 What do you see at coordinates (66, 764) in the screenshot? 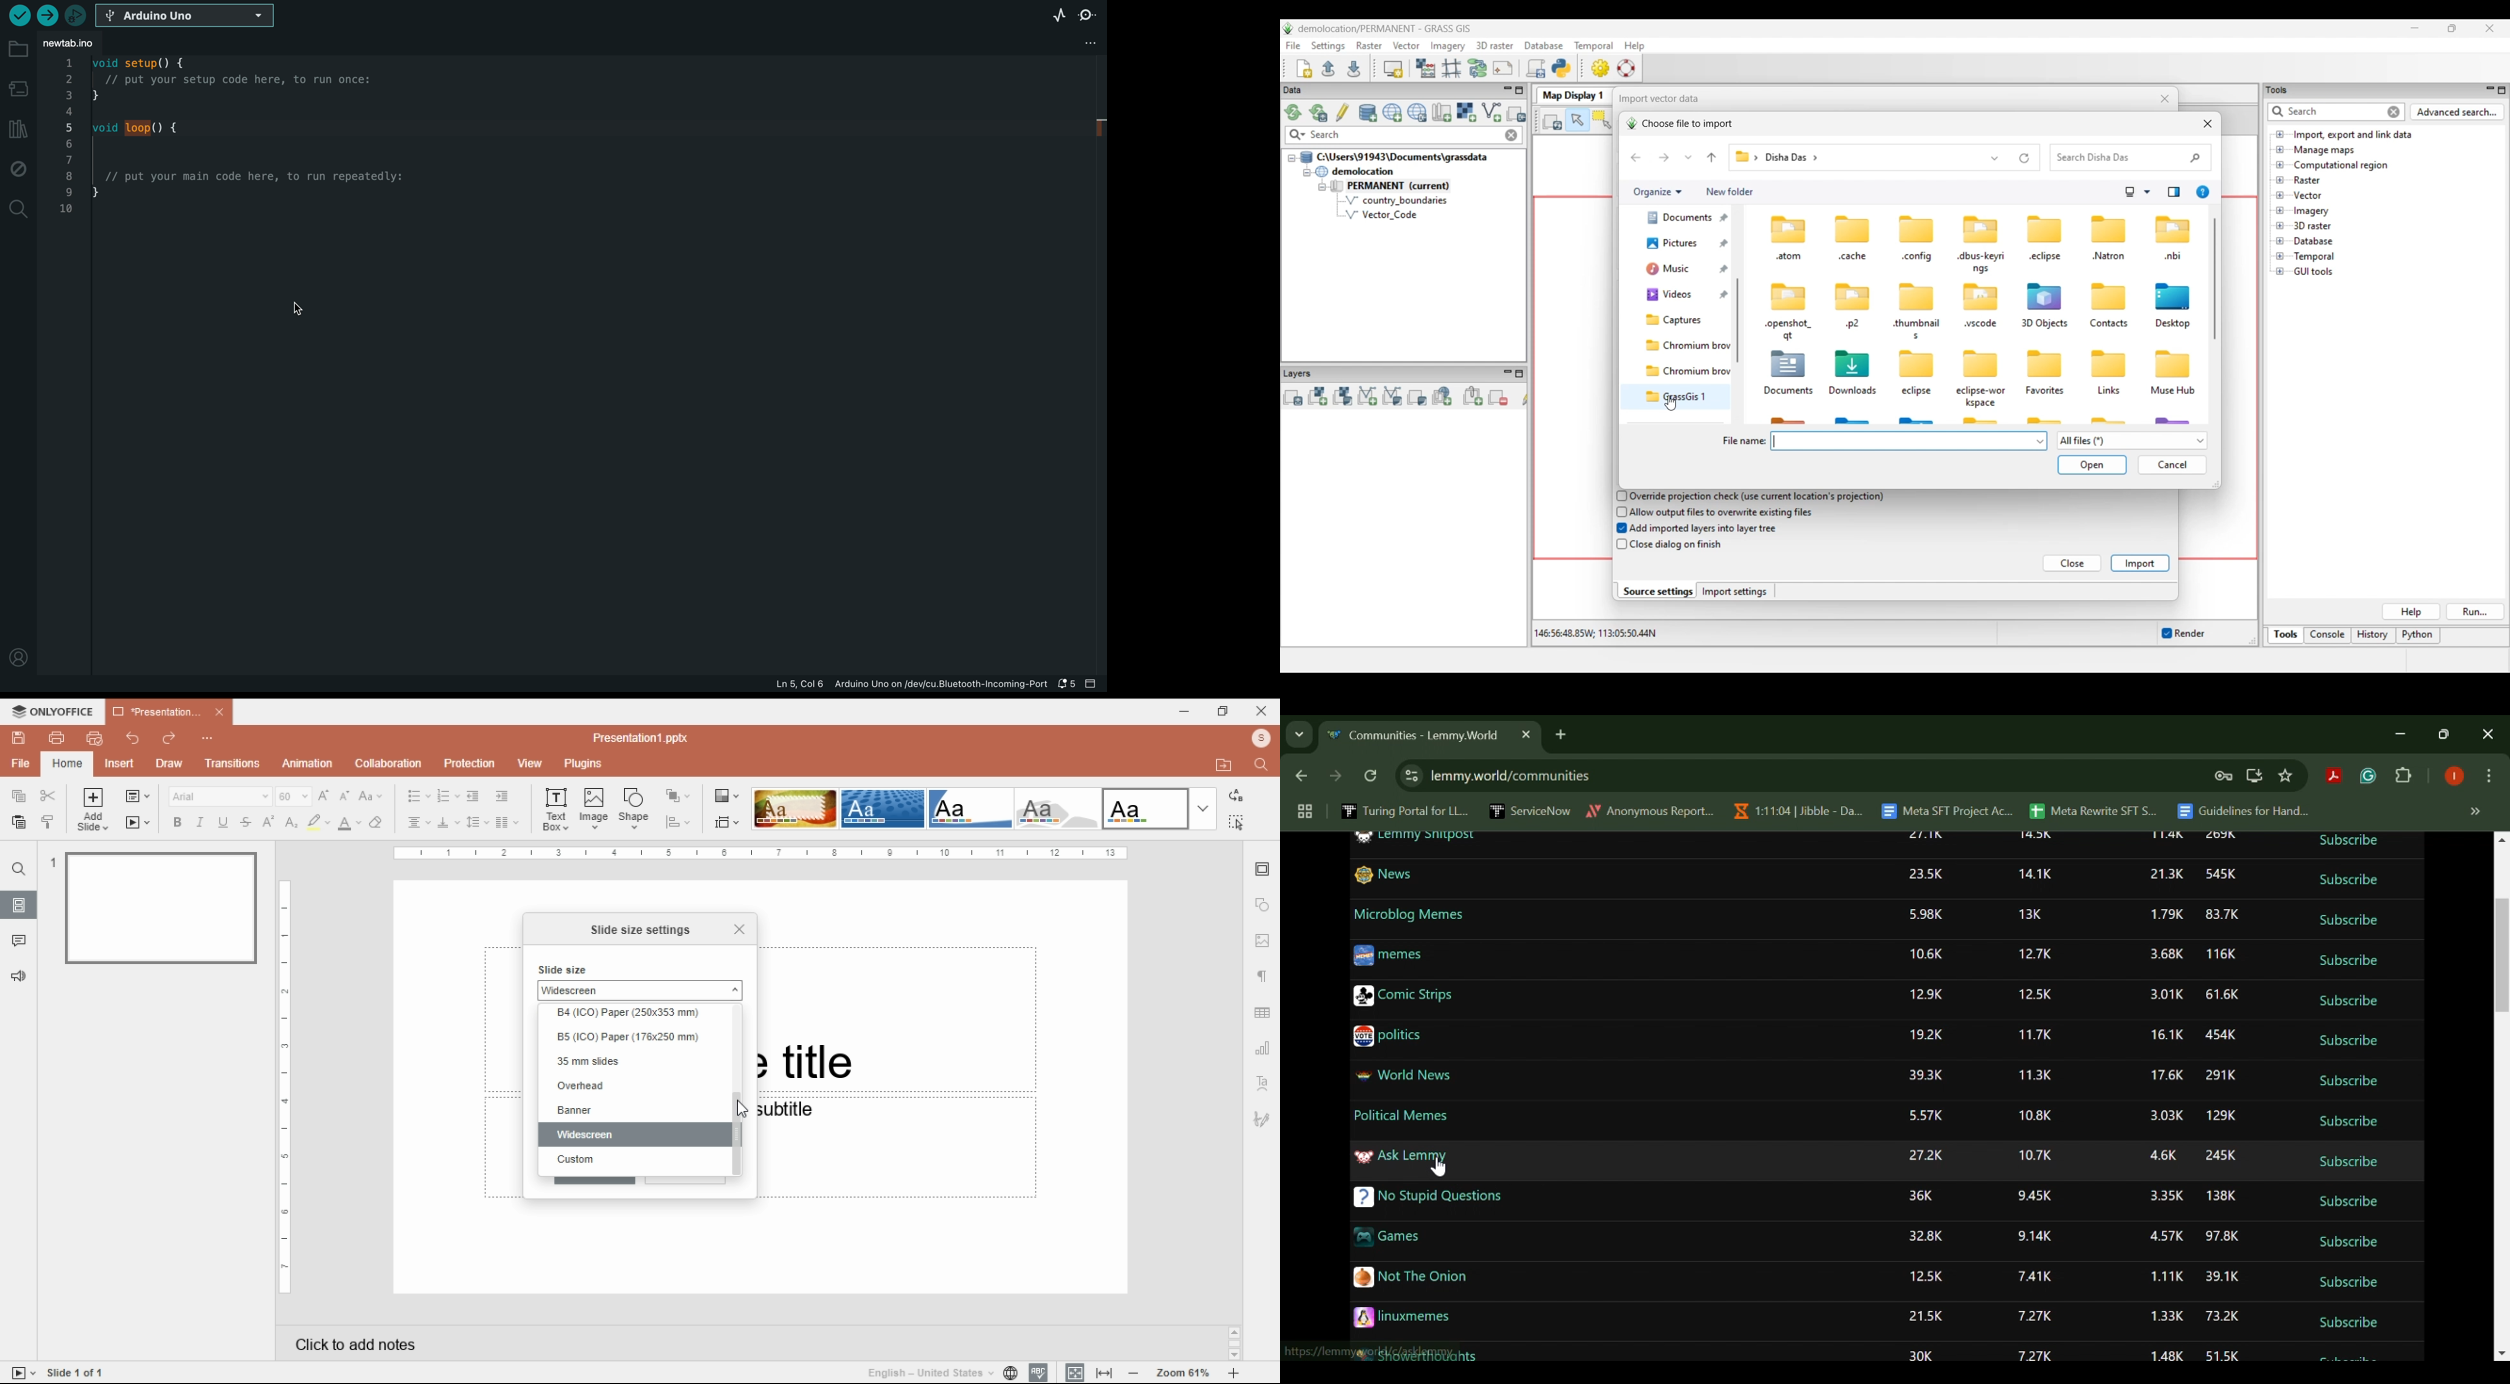
I see `home` at bounding box center [66, 764].